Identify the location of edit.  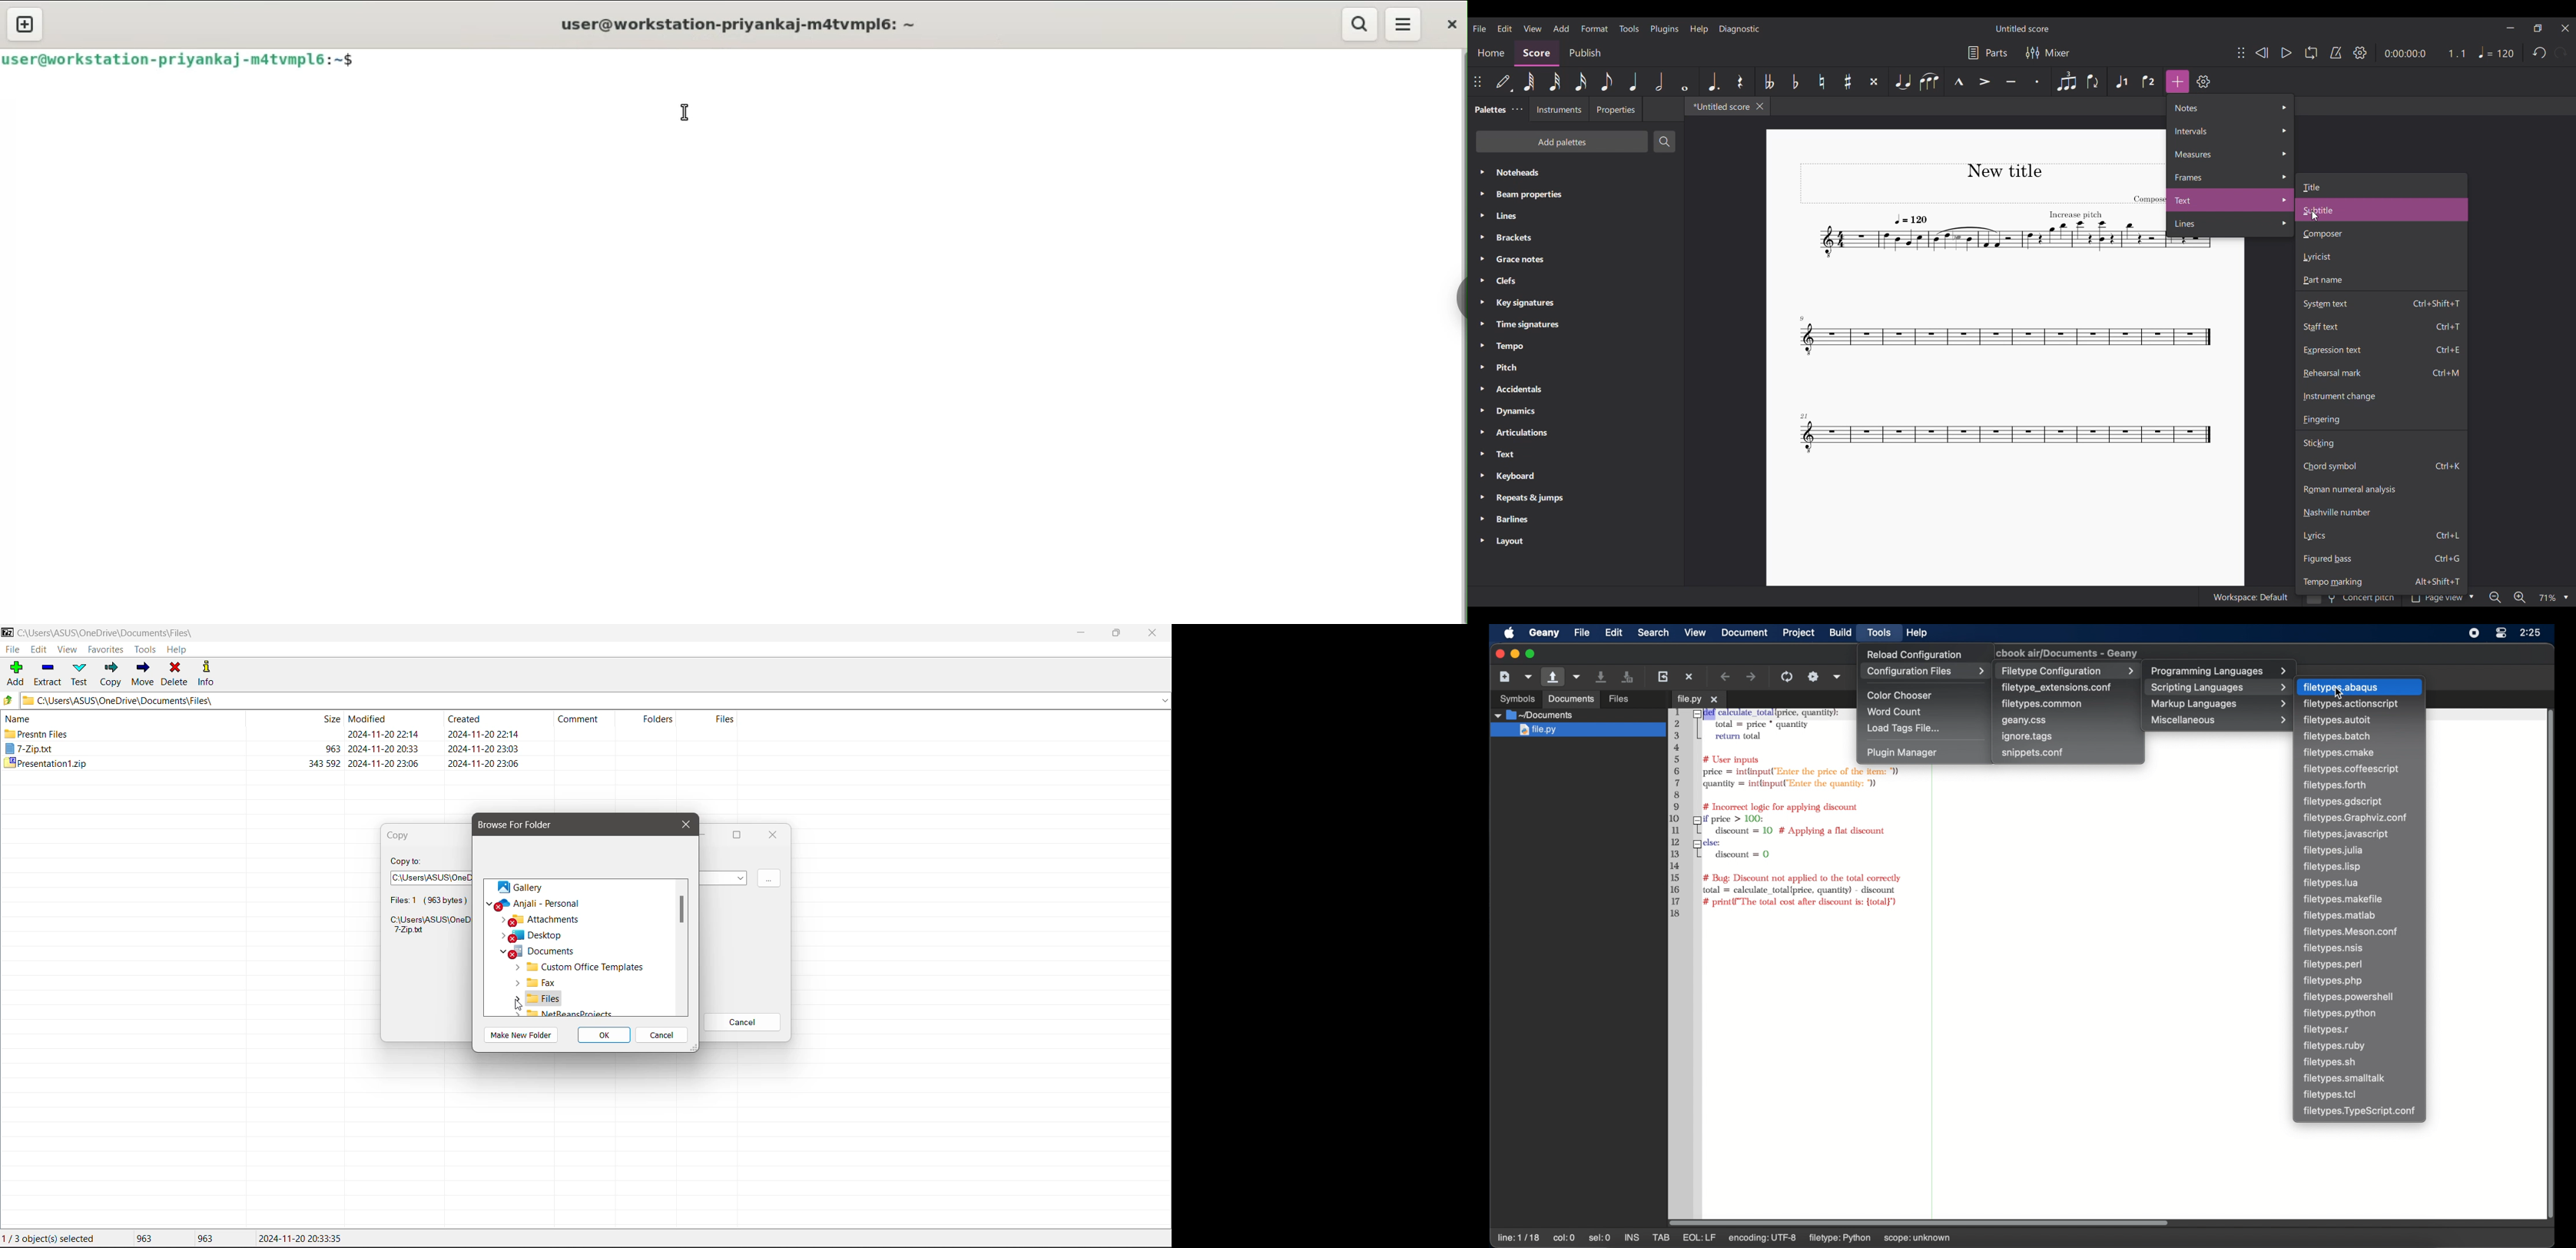
(1614, 632).